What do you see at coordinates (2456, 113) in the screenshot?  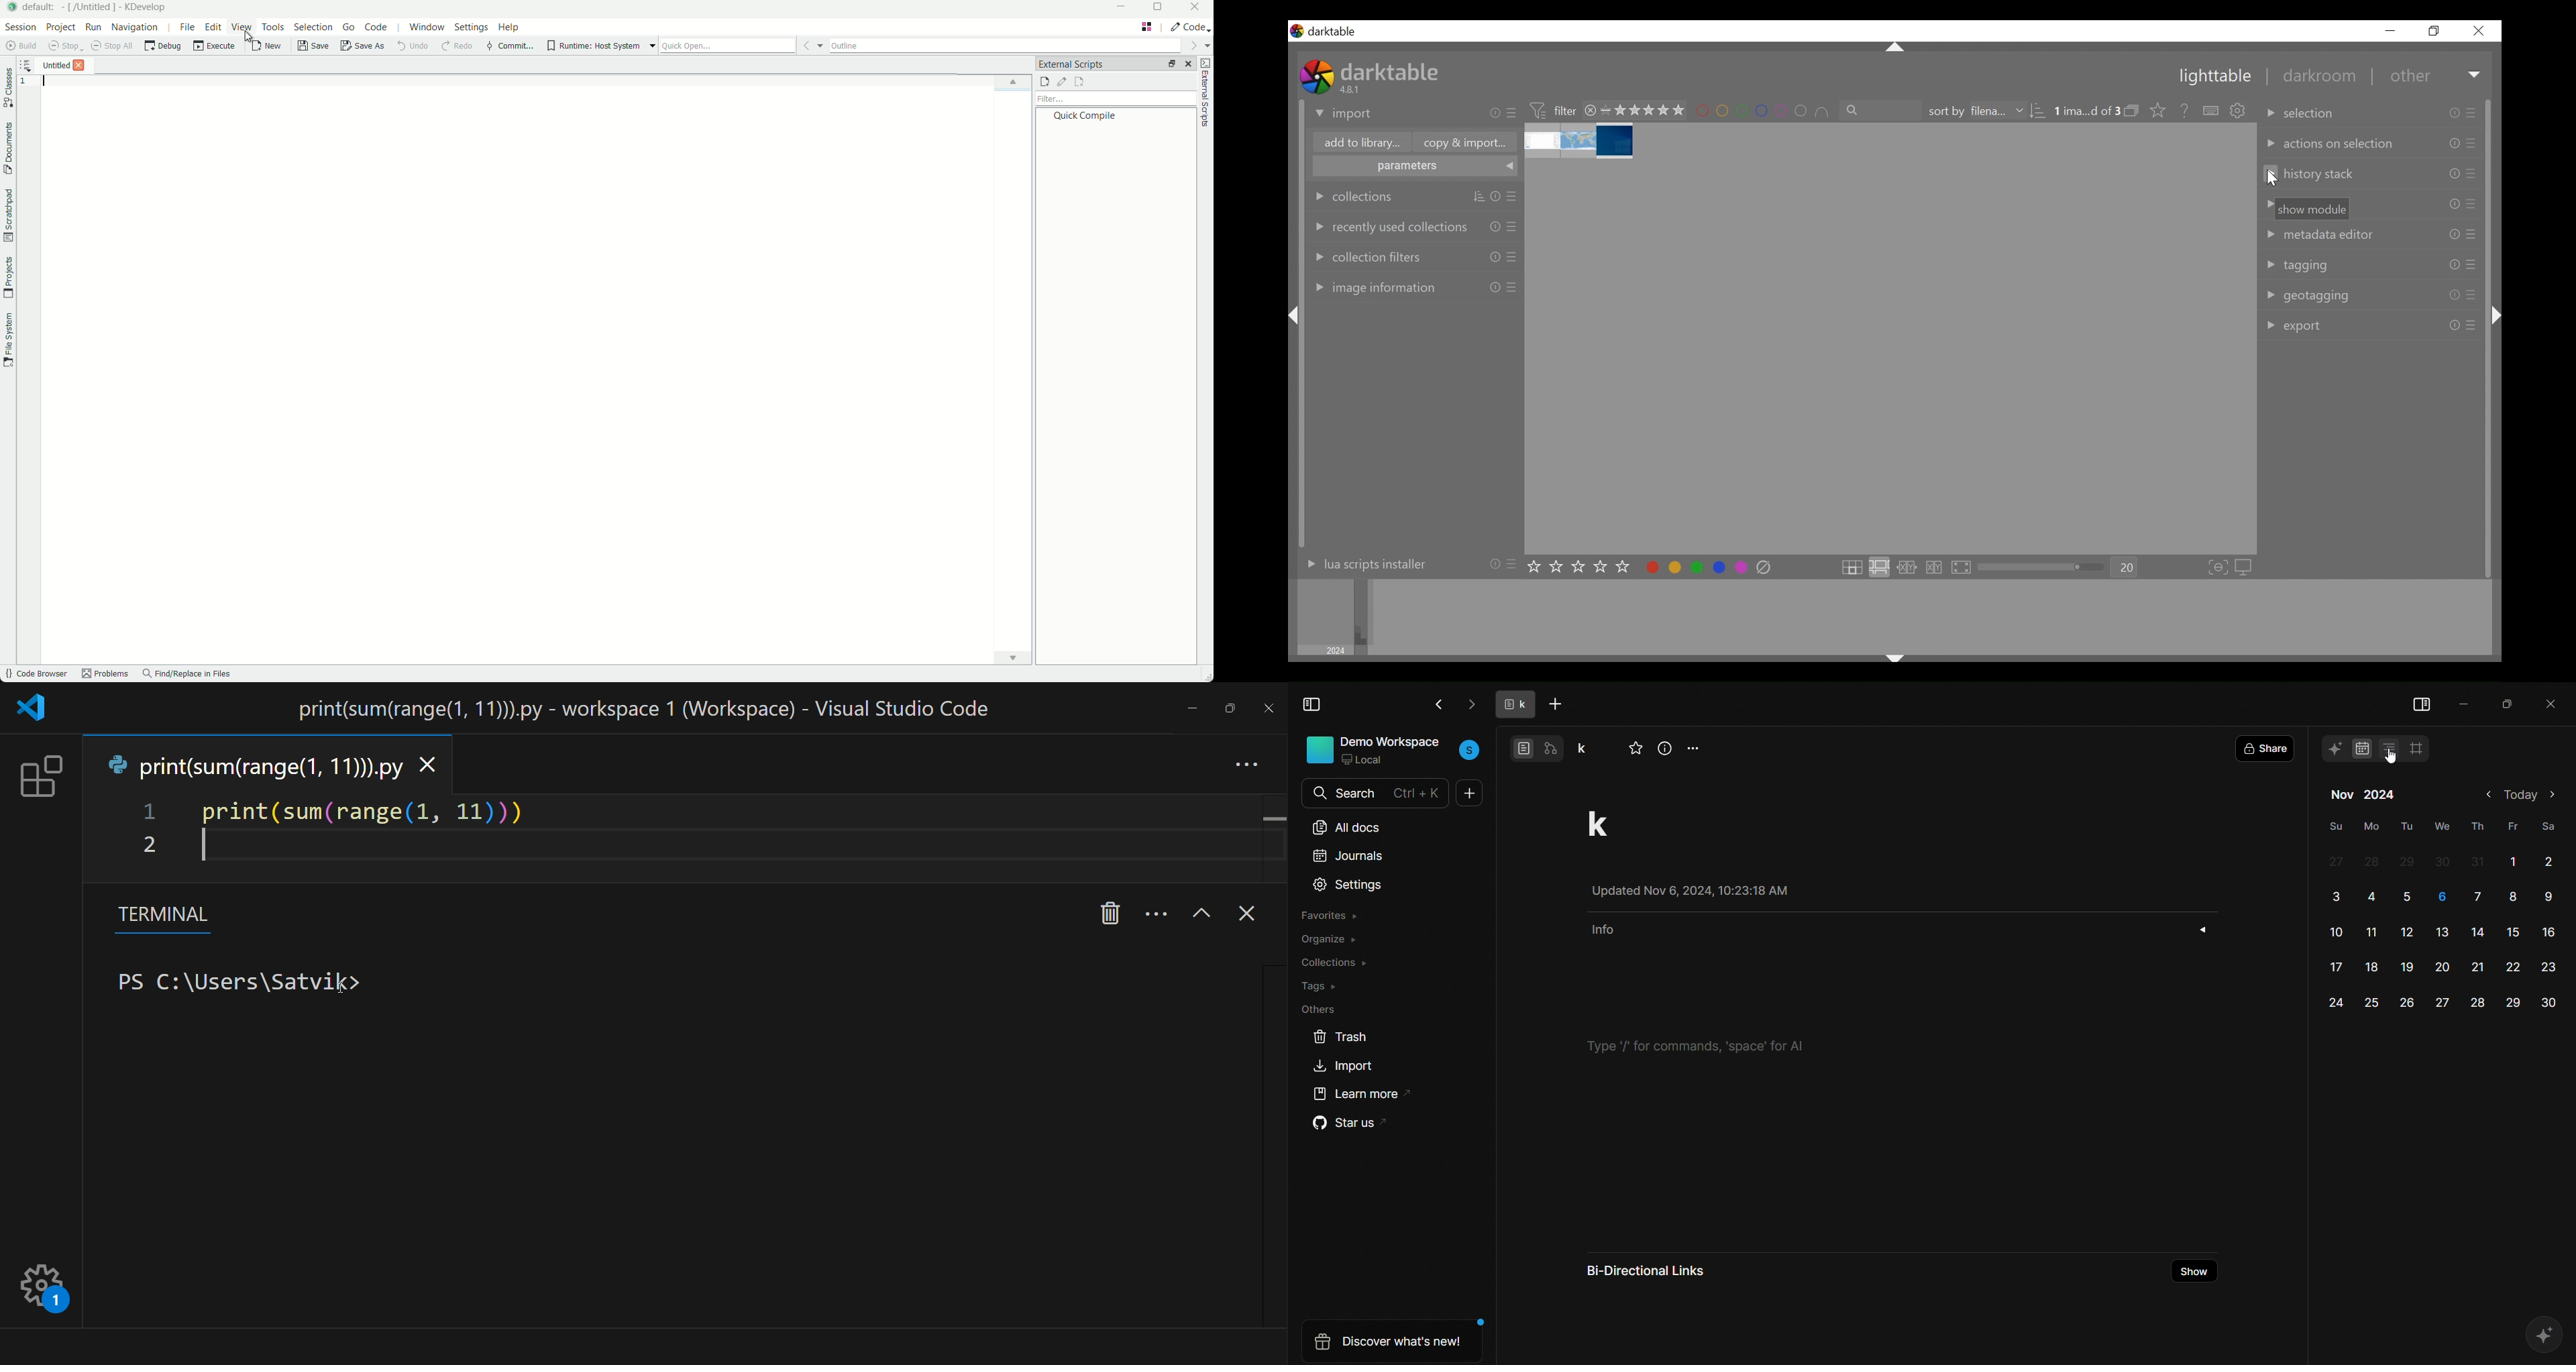 I see `info` at bounding box center [2456, 113].